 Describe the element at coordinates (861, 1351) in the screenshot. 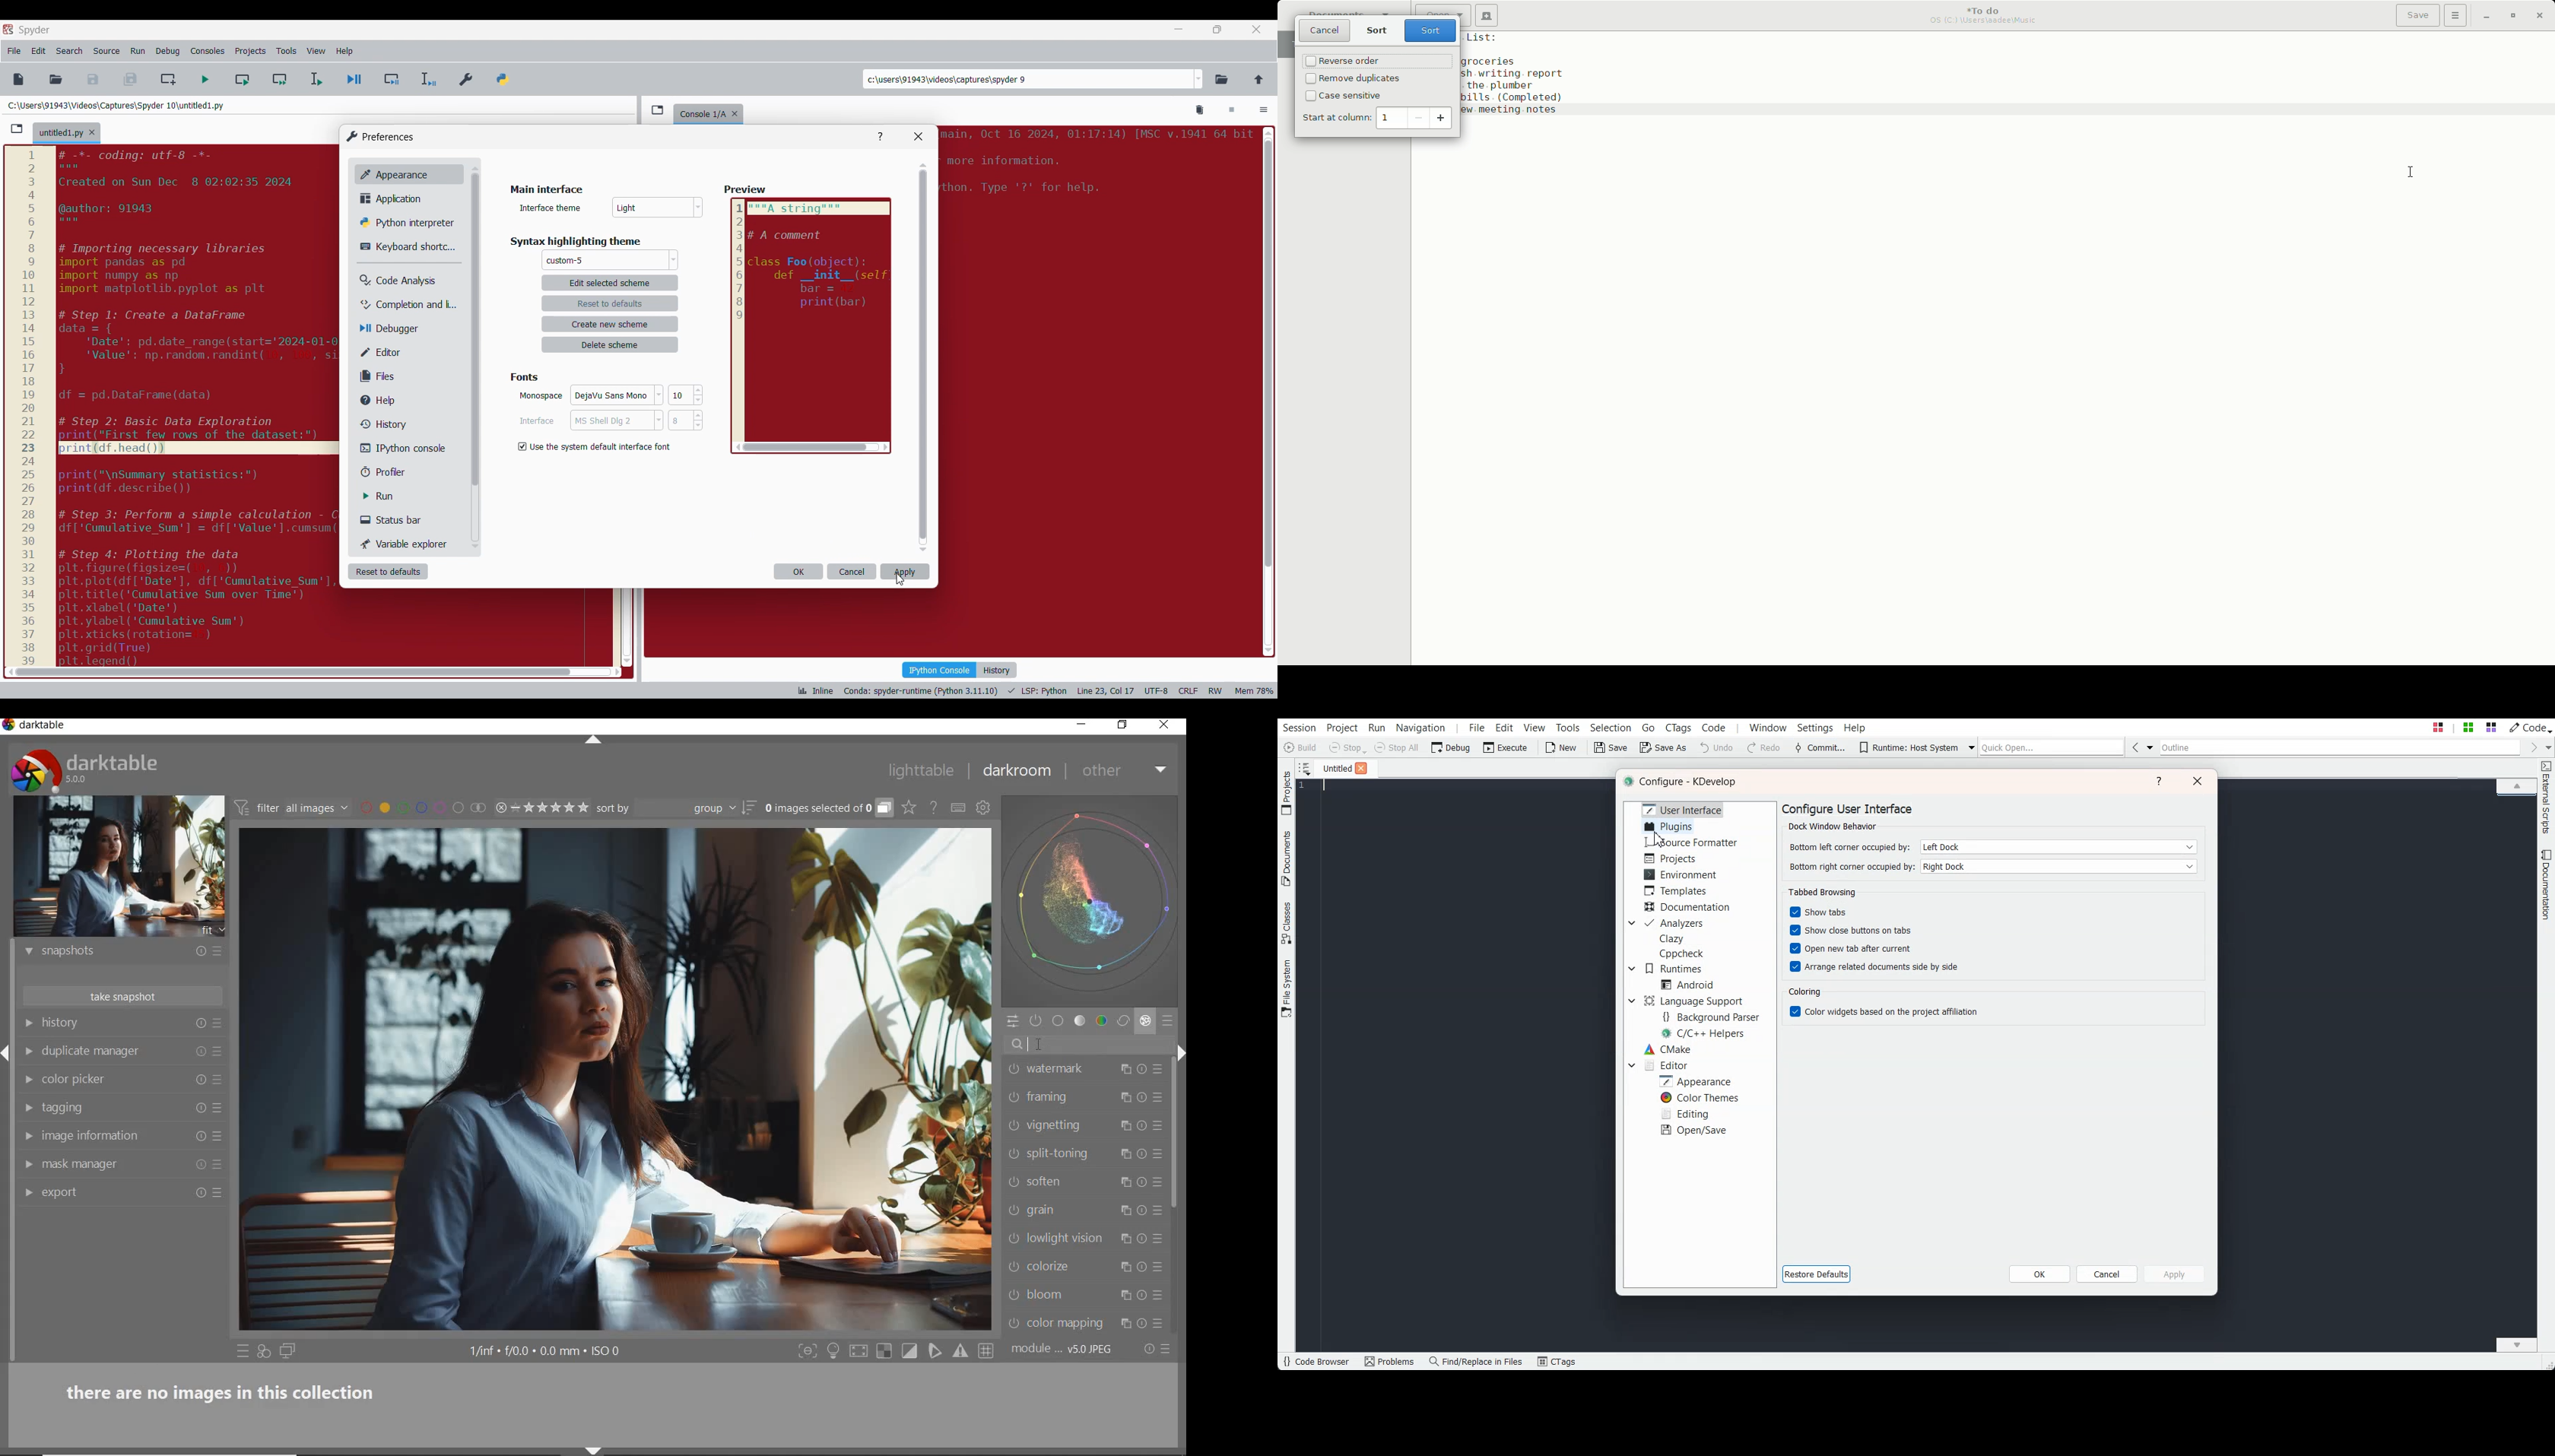

I see `toggle high quality processing` at that location.